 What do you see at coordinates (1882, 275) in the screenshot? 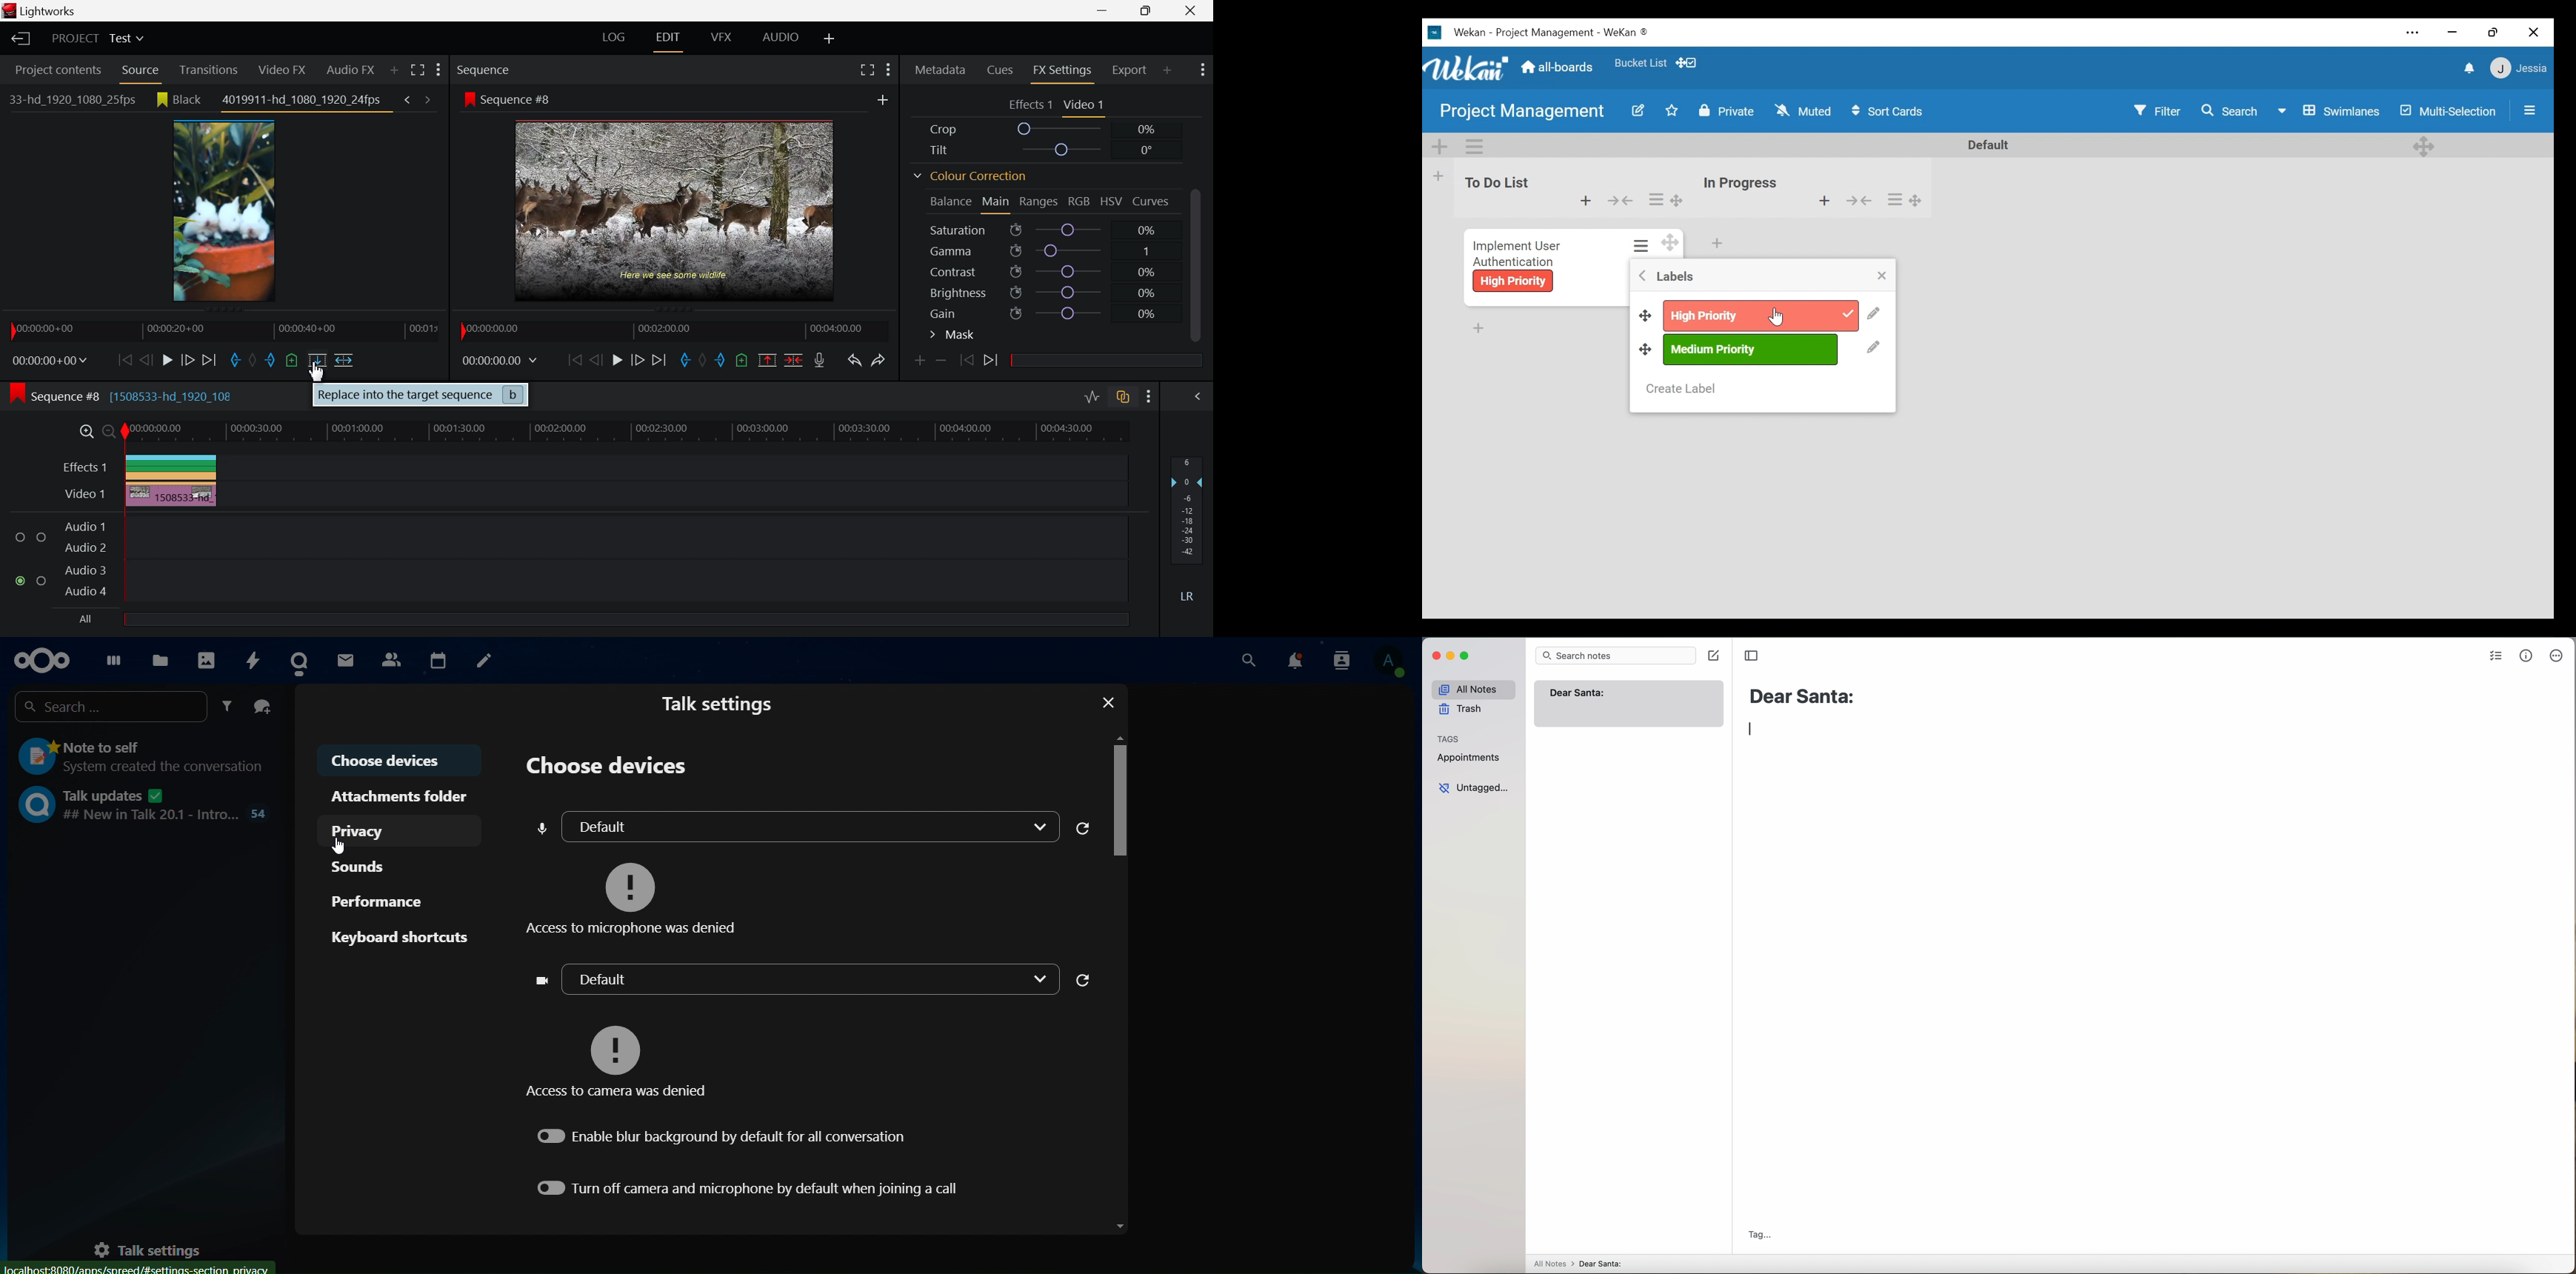
I see `close` at bounding box center [1882, 275].